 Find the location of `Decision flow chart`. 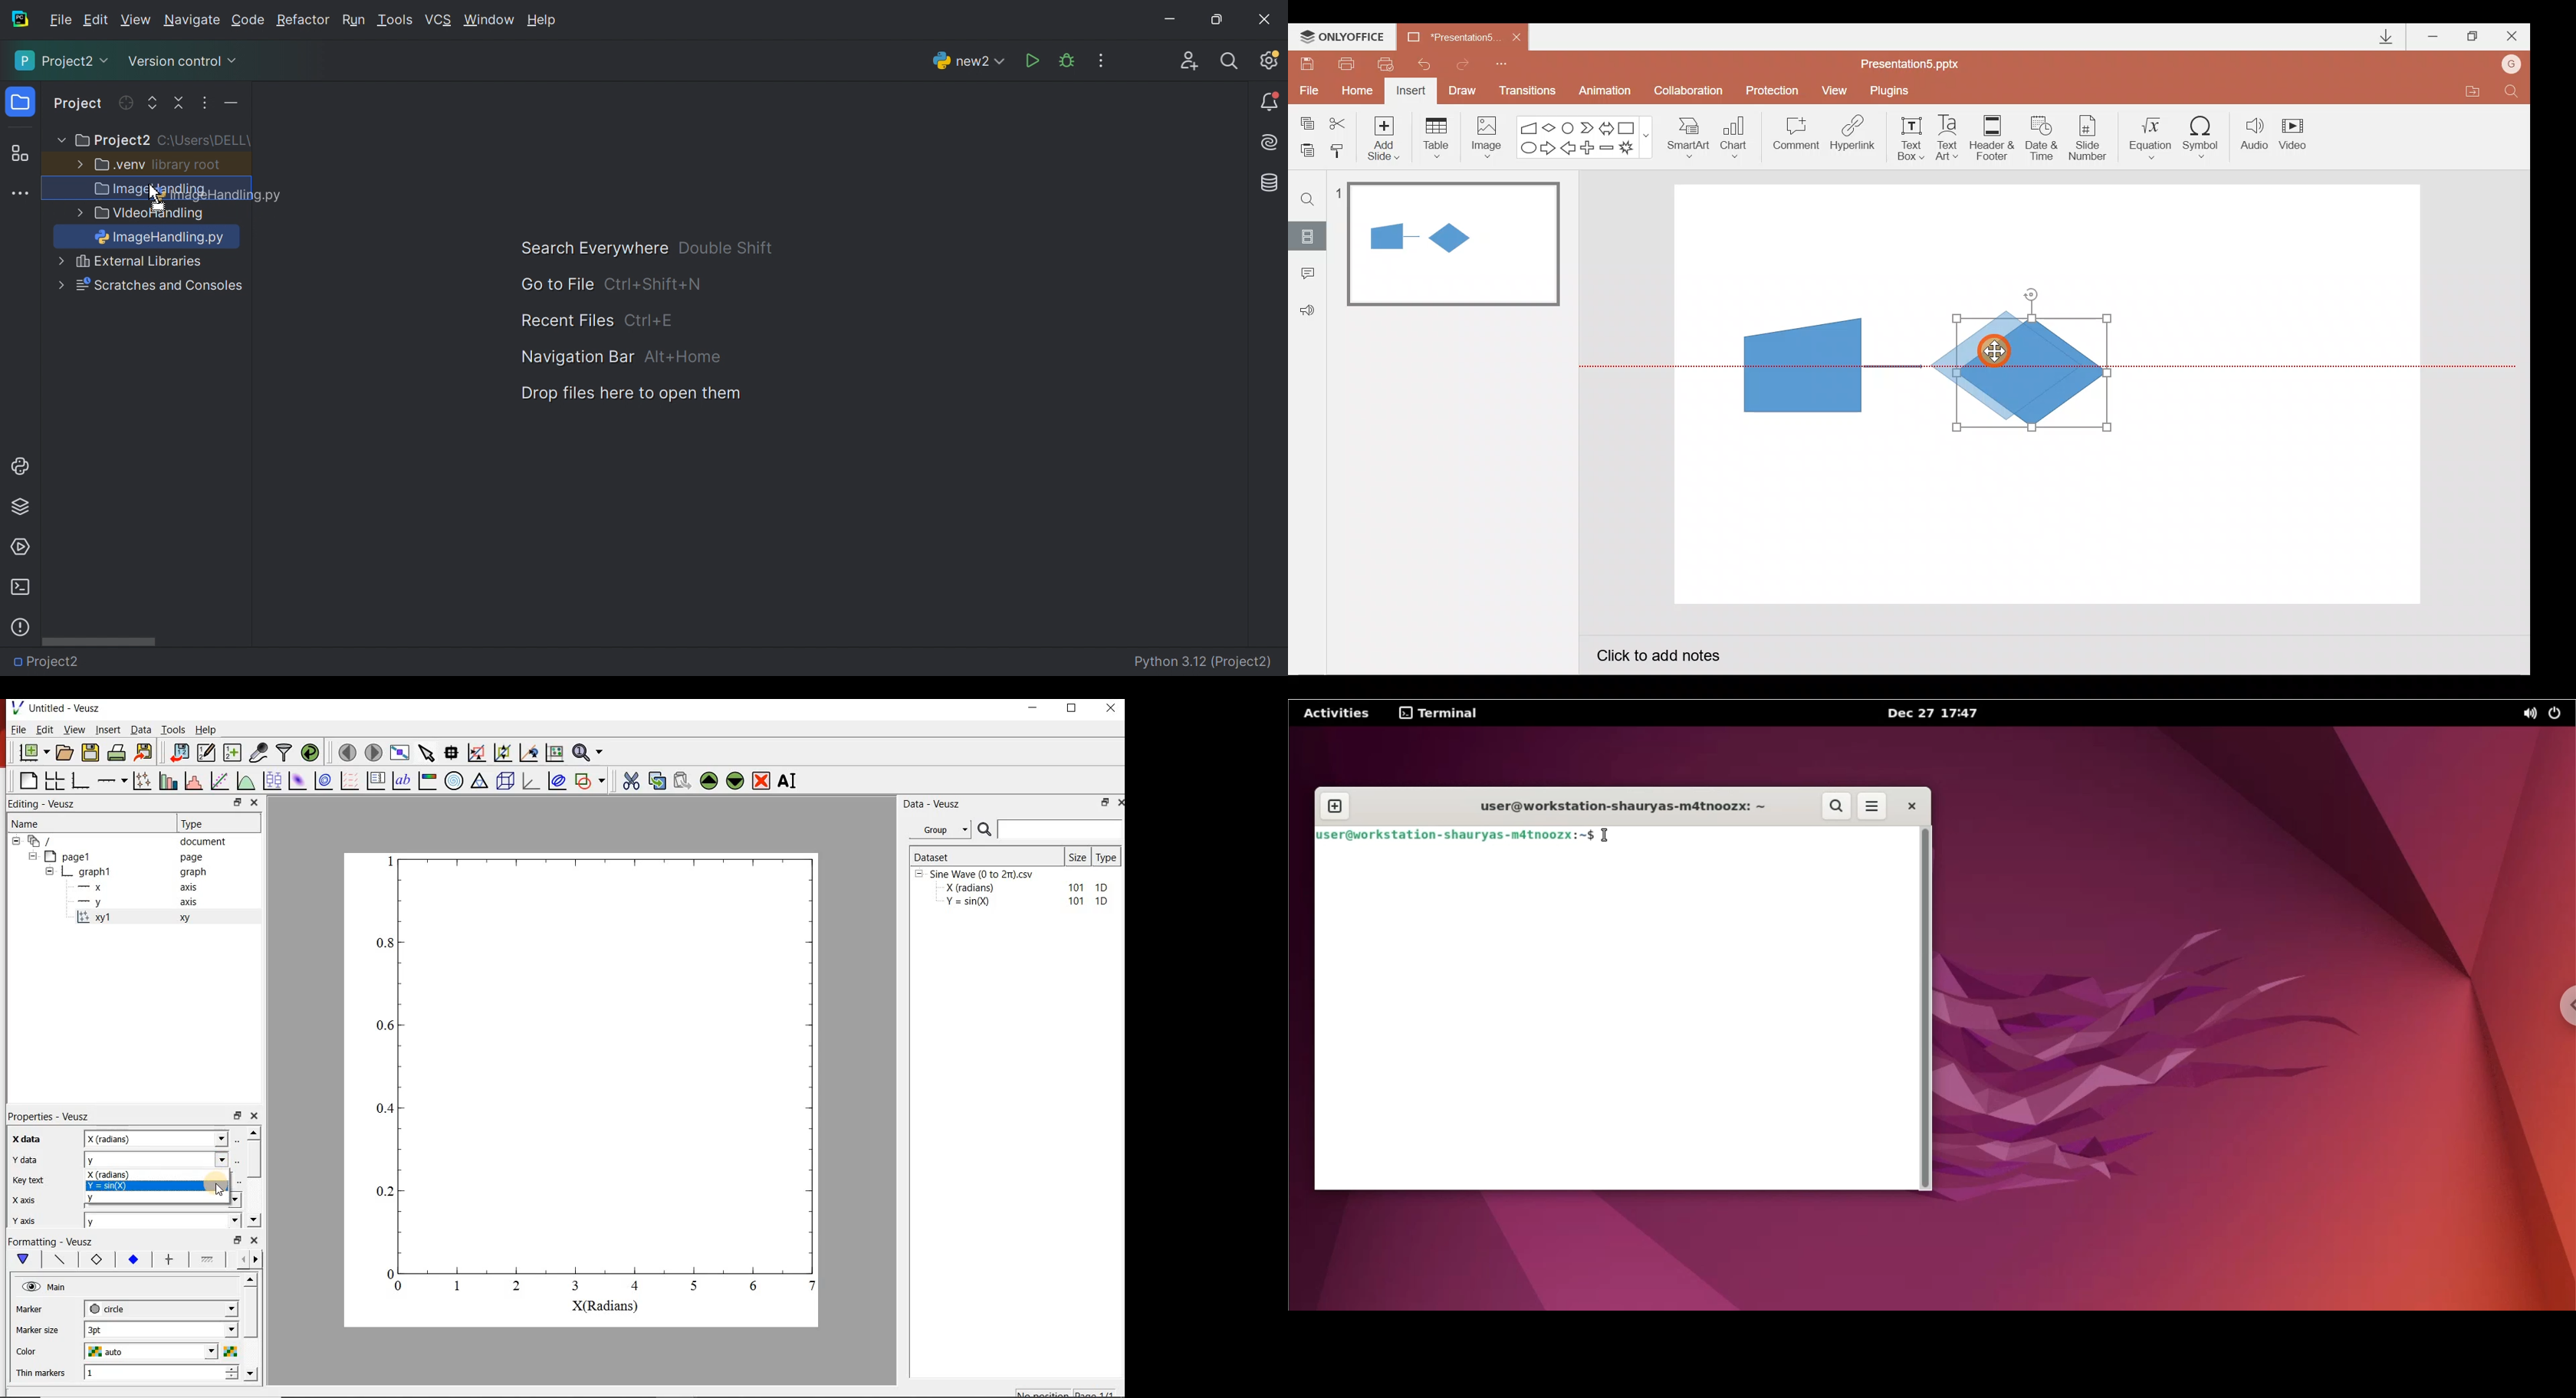

Decision flow chart is located at coordinates (2031, 375).